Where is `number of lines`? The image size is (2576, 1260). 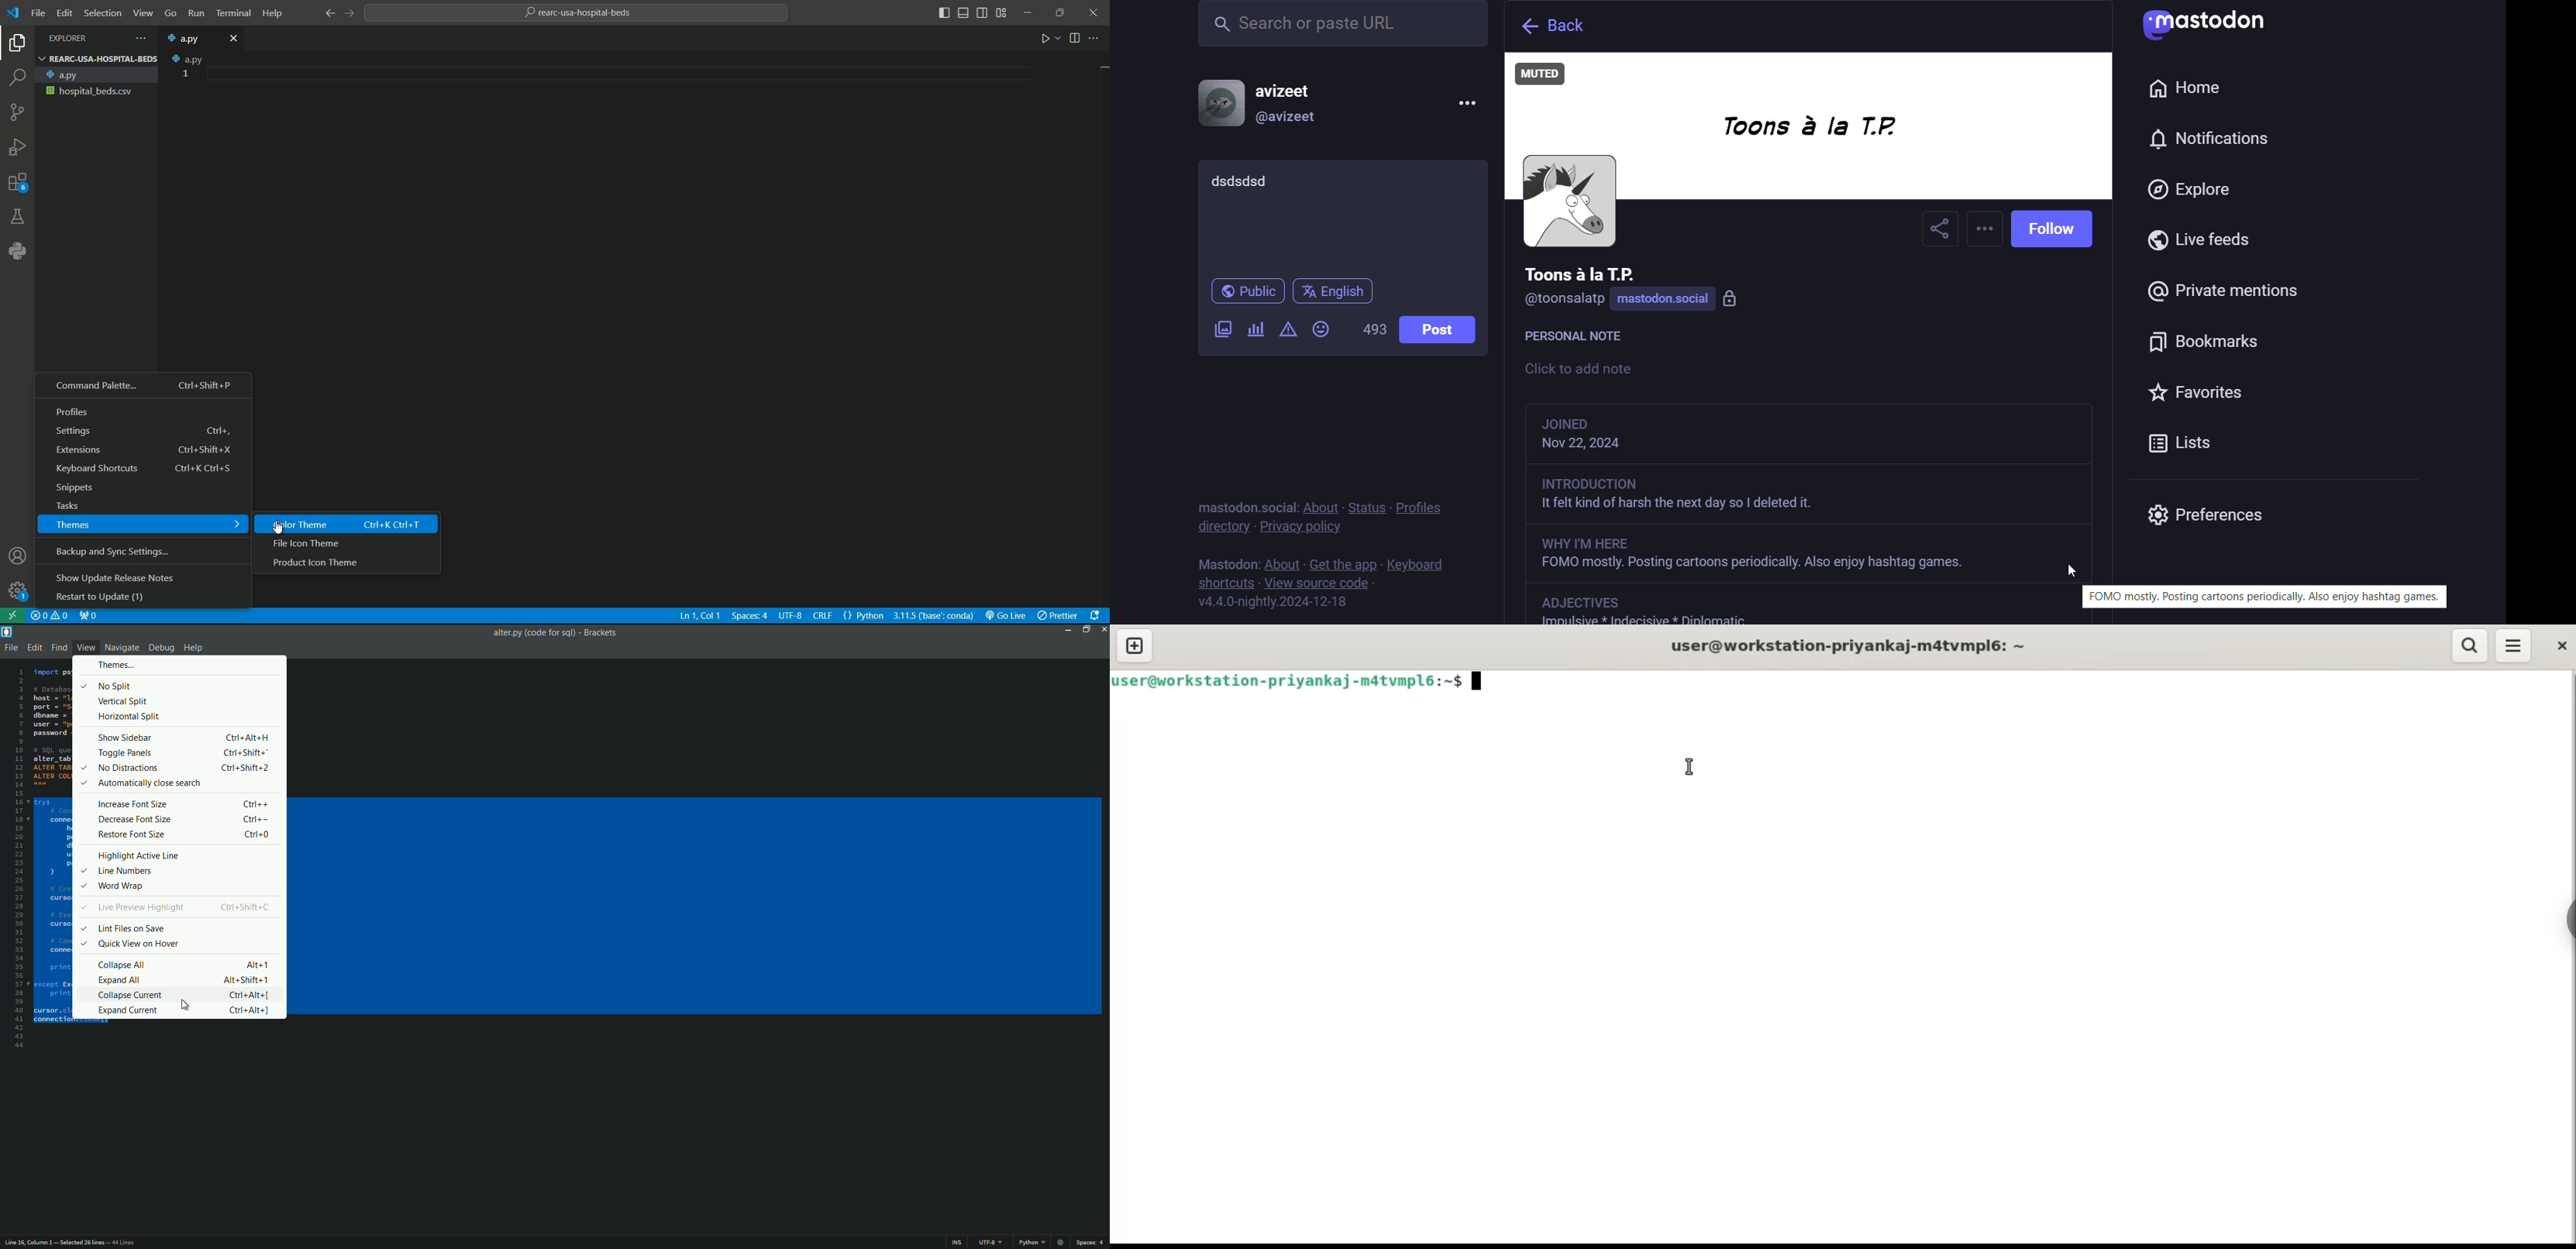
number of lines is located at coordinates (103, 1244).